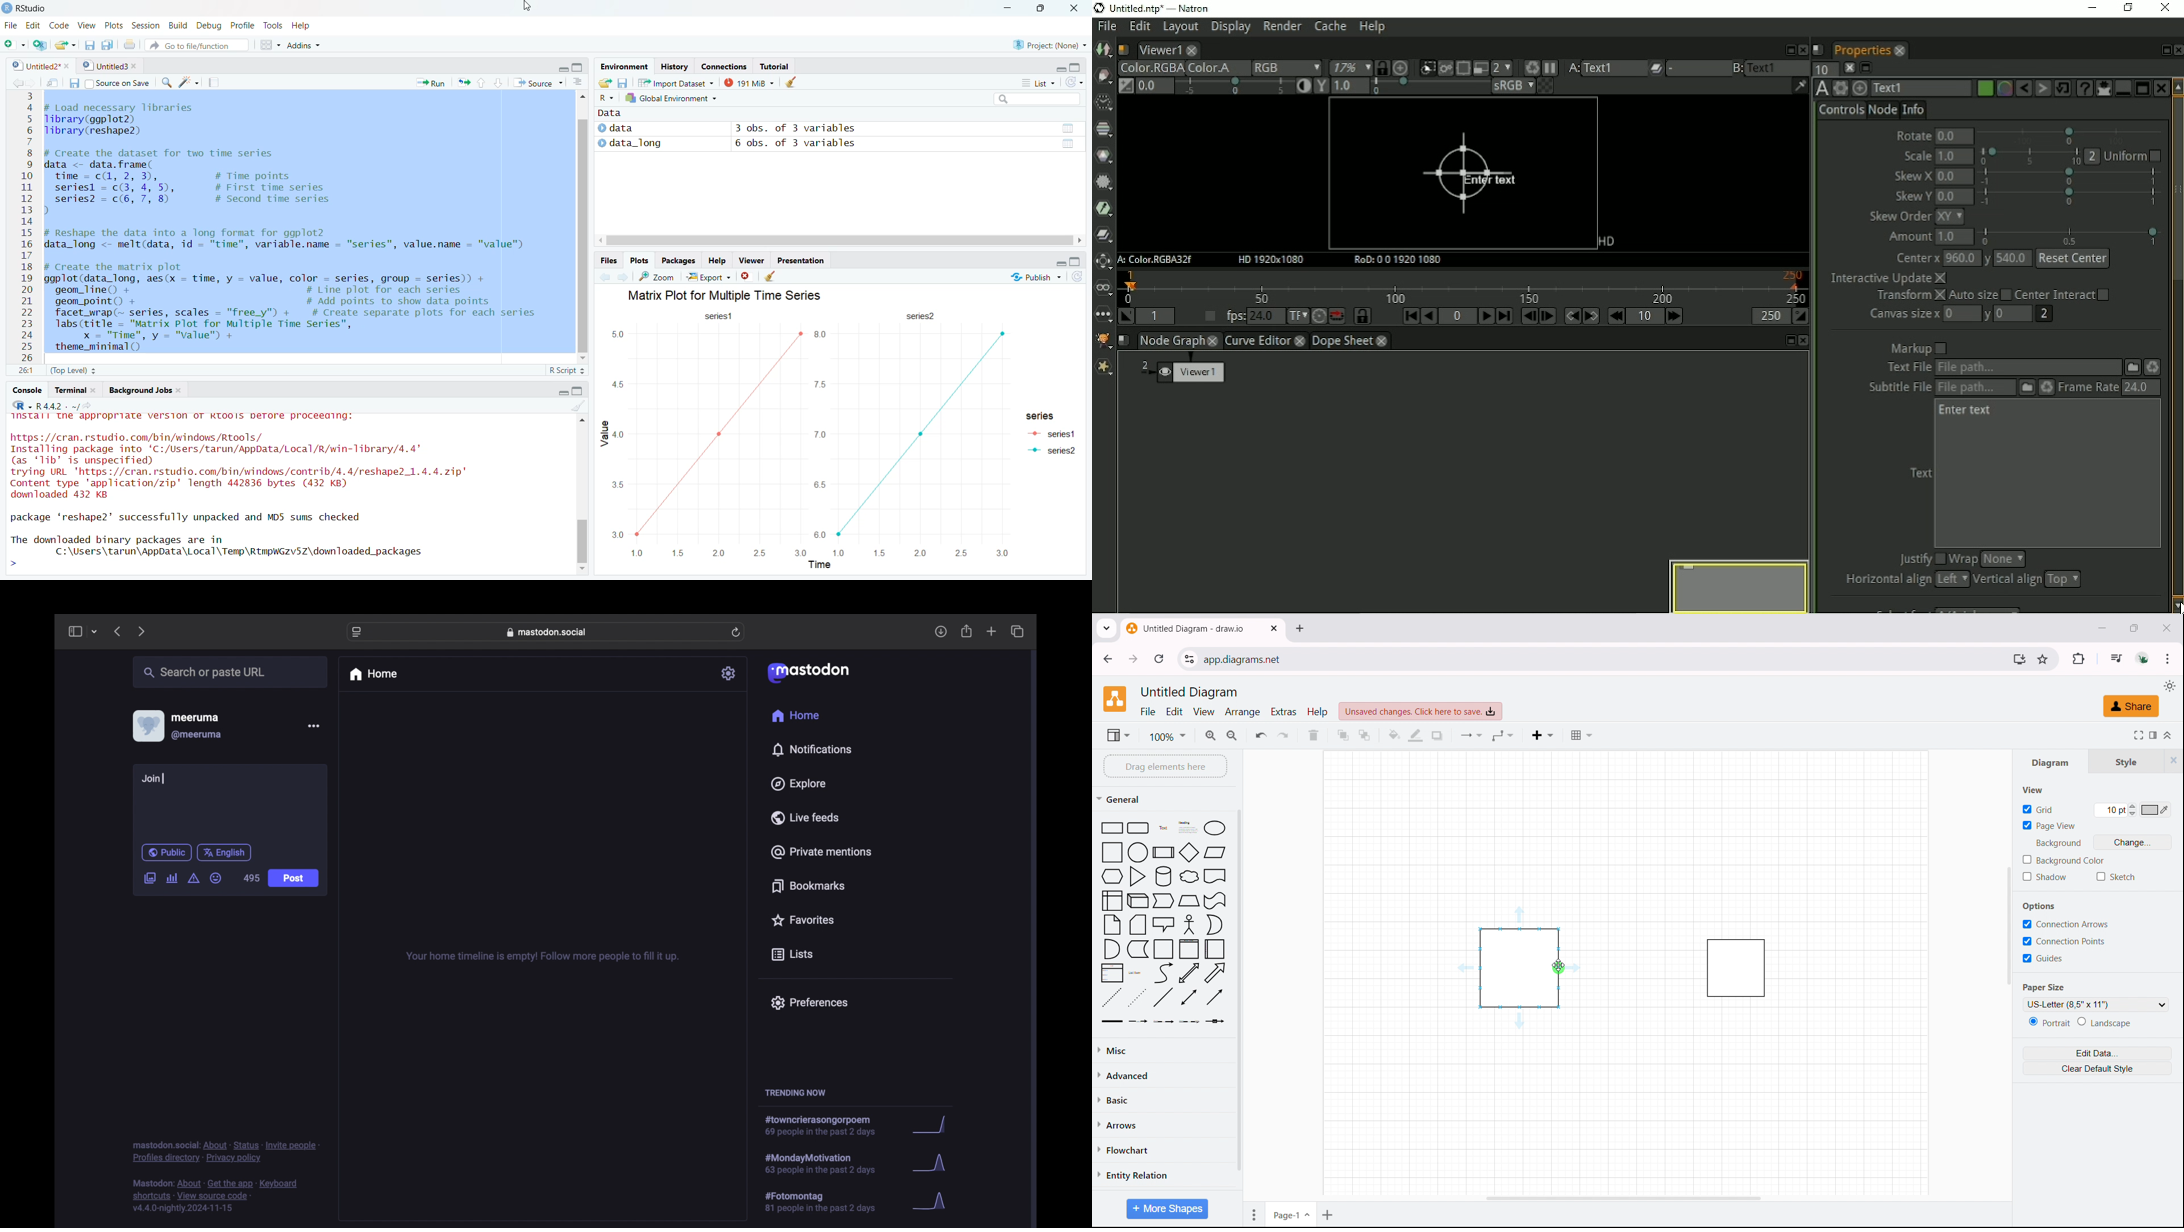 The image size is (2184, 1232). I want to click on title, so click(1164, 8).